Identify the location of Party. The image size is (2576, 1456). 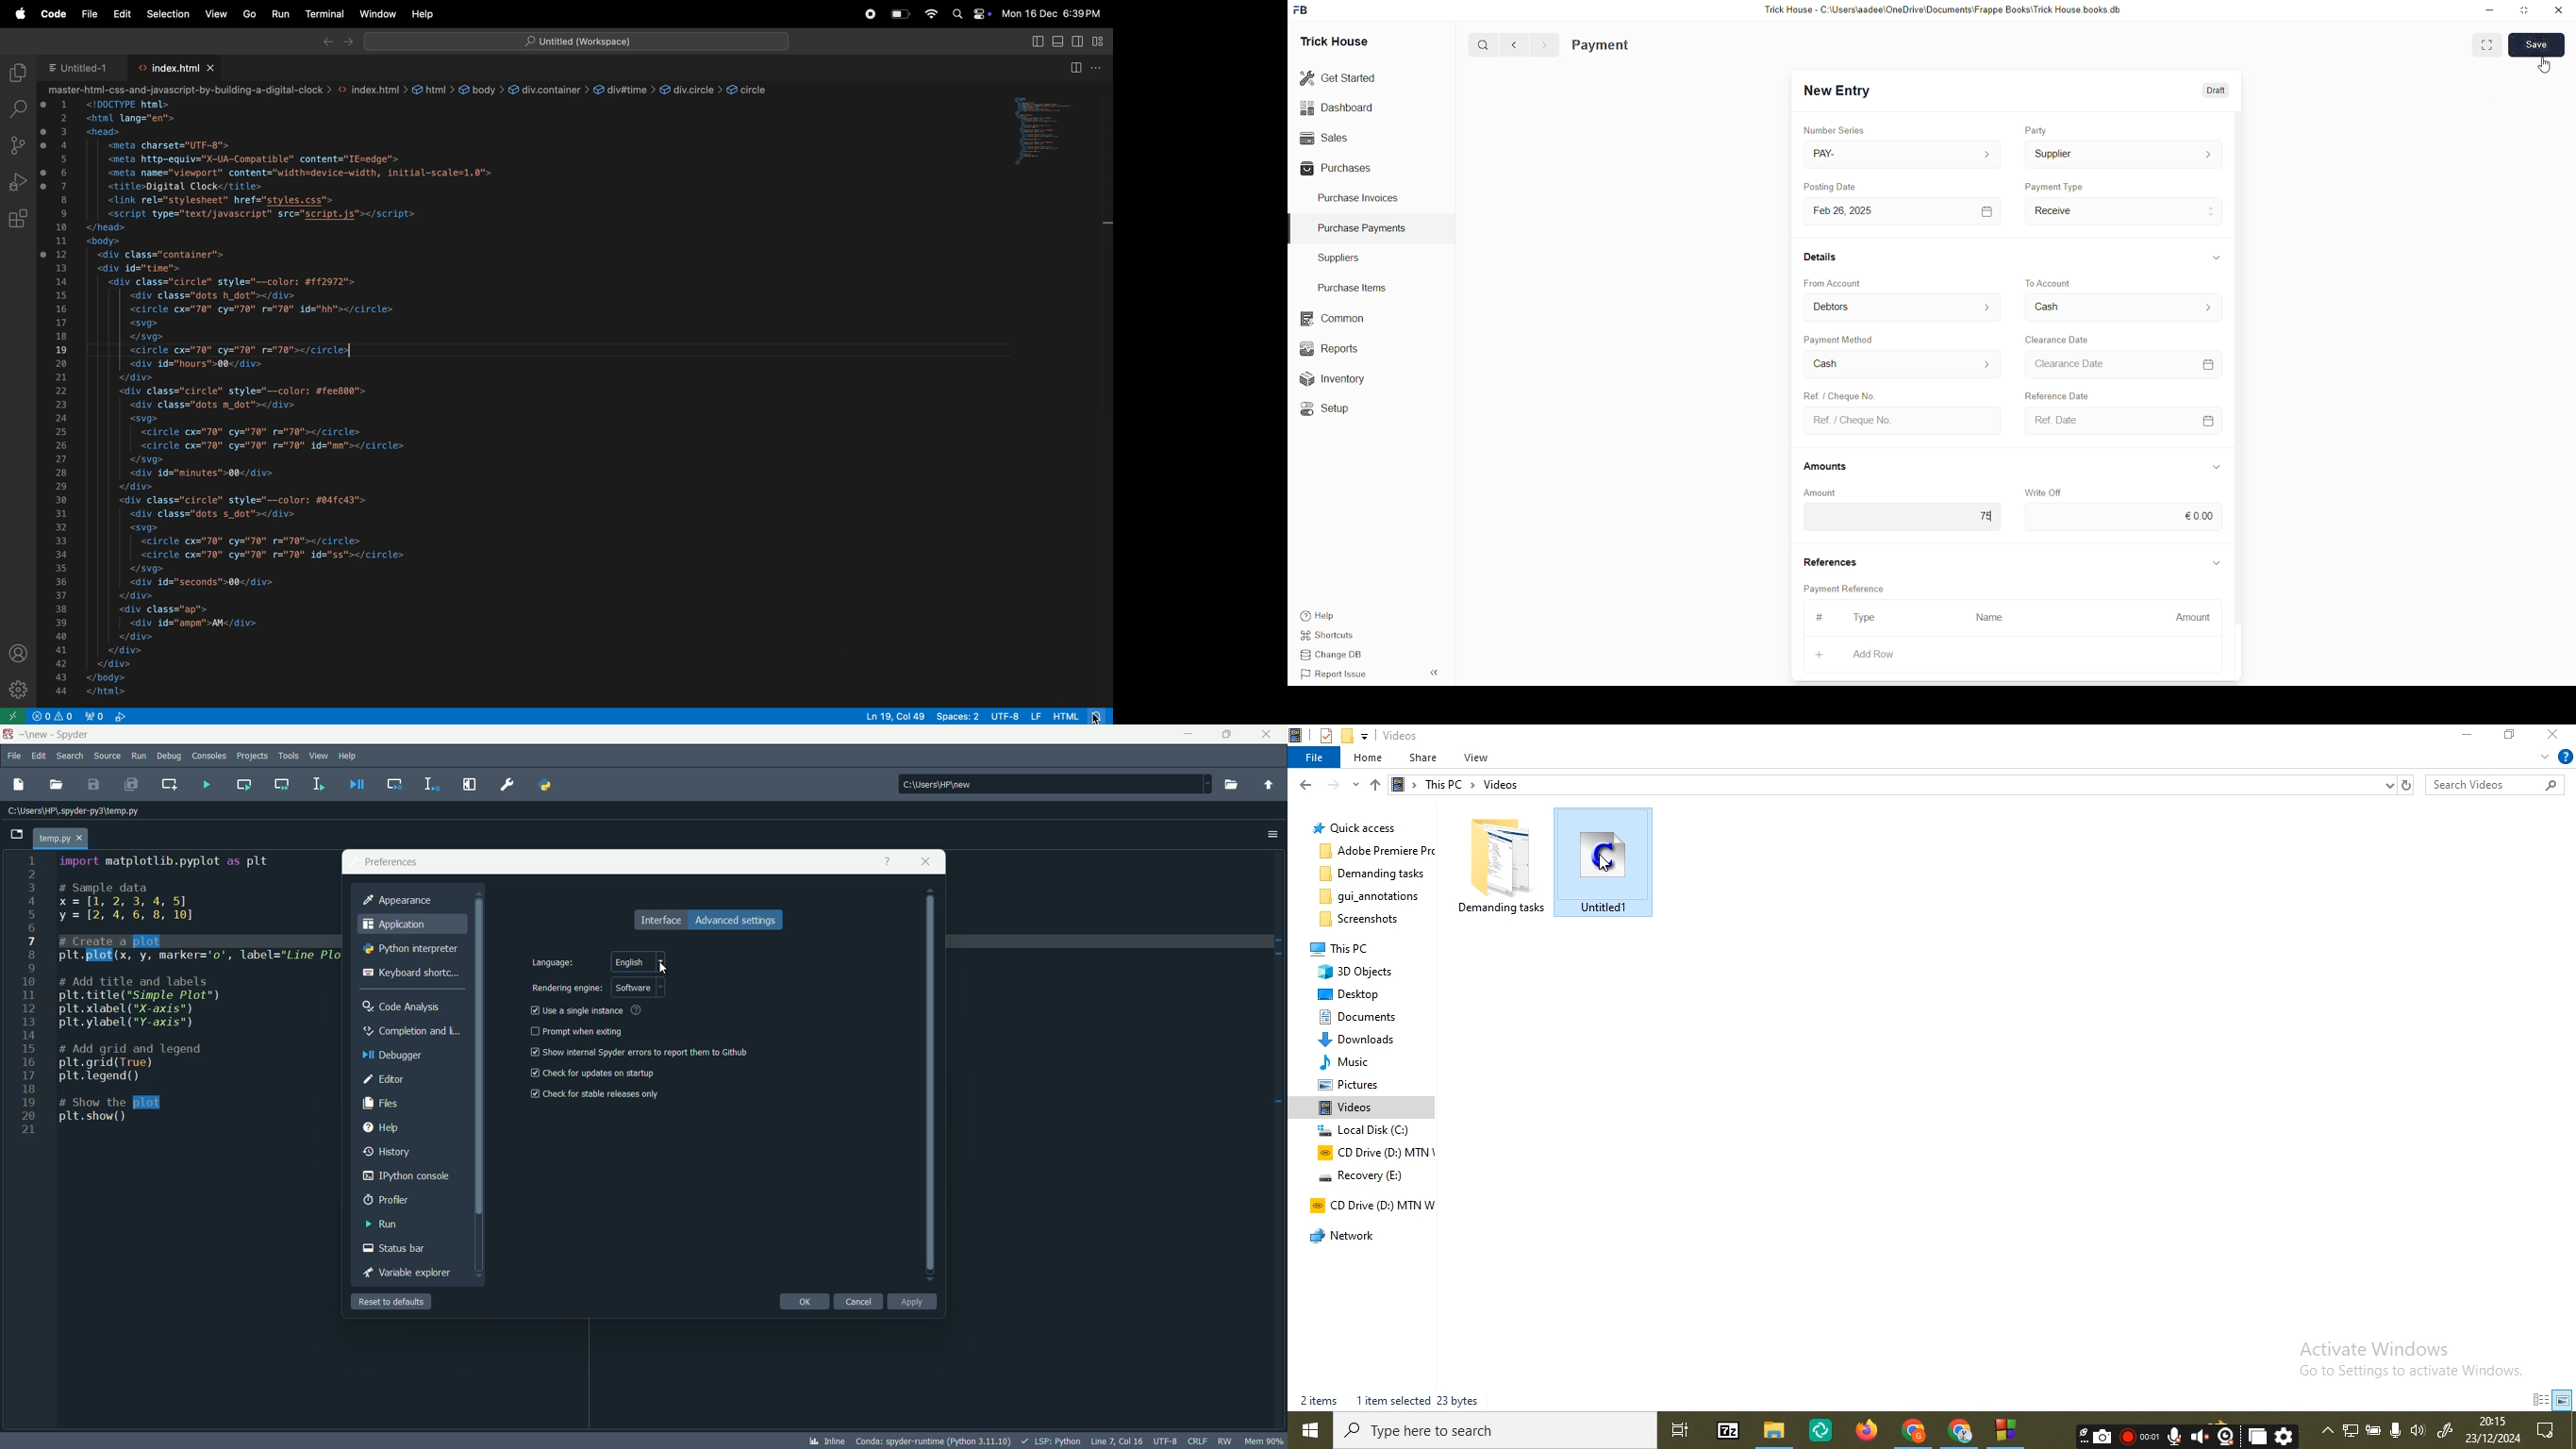
(2037, 131).